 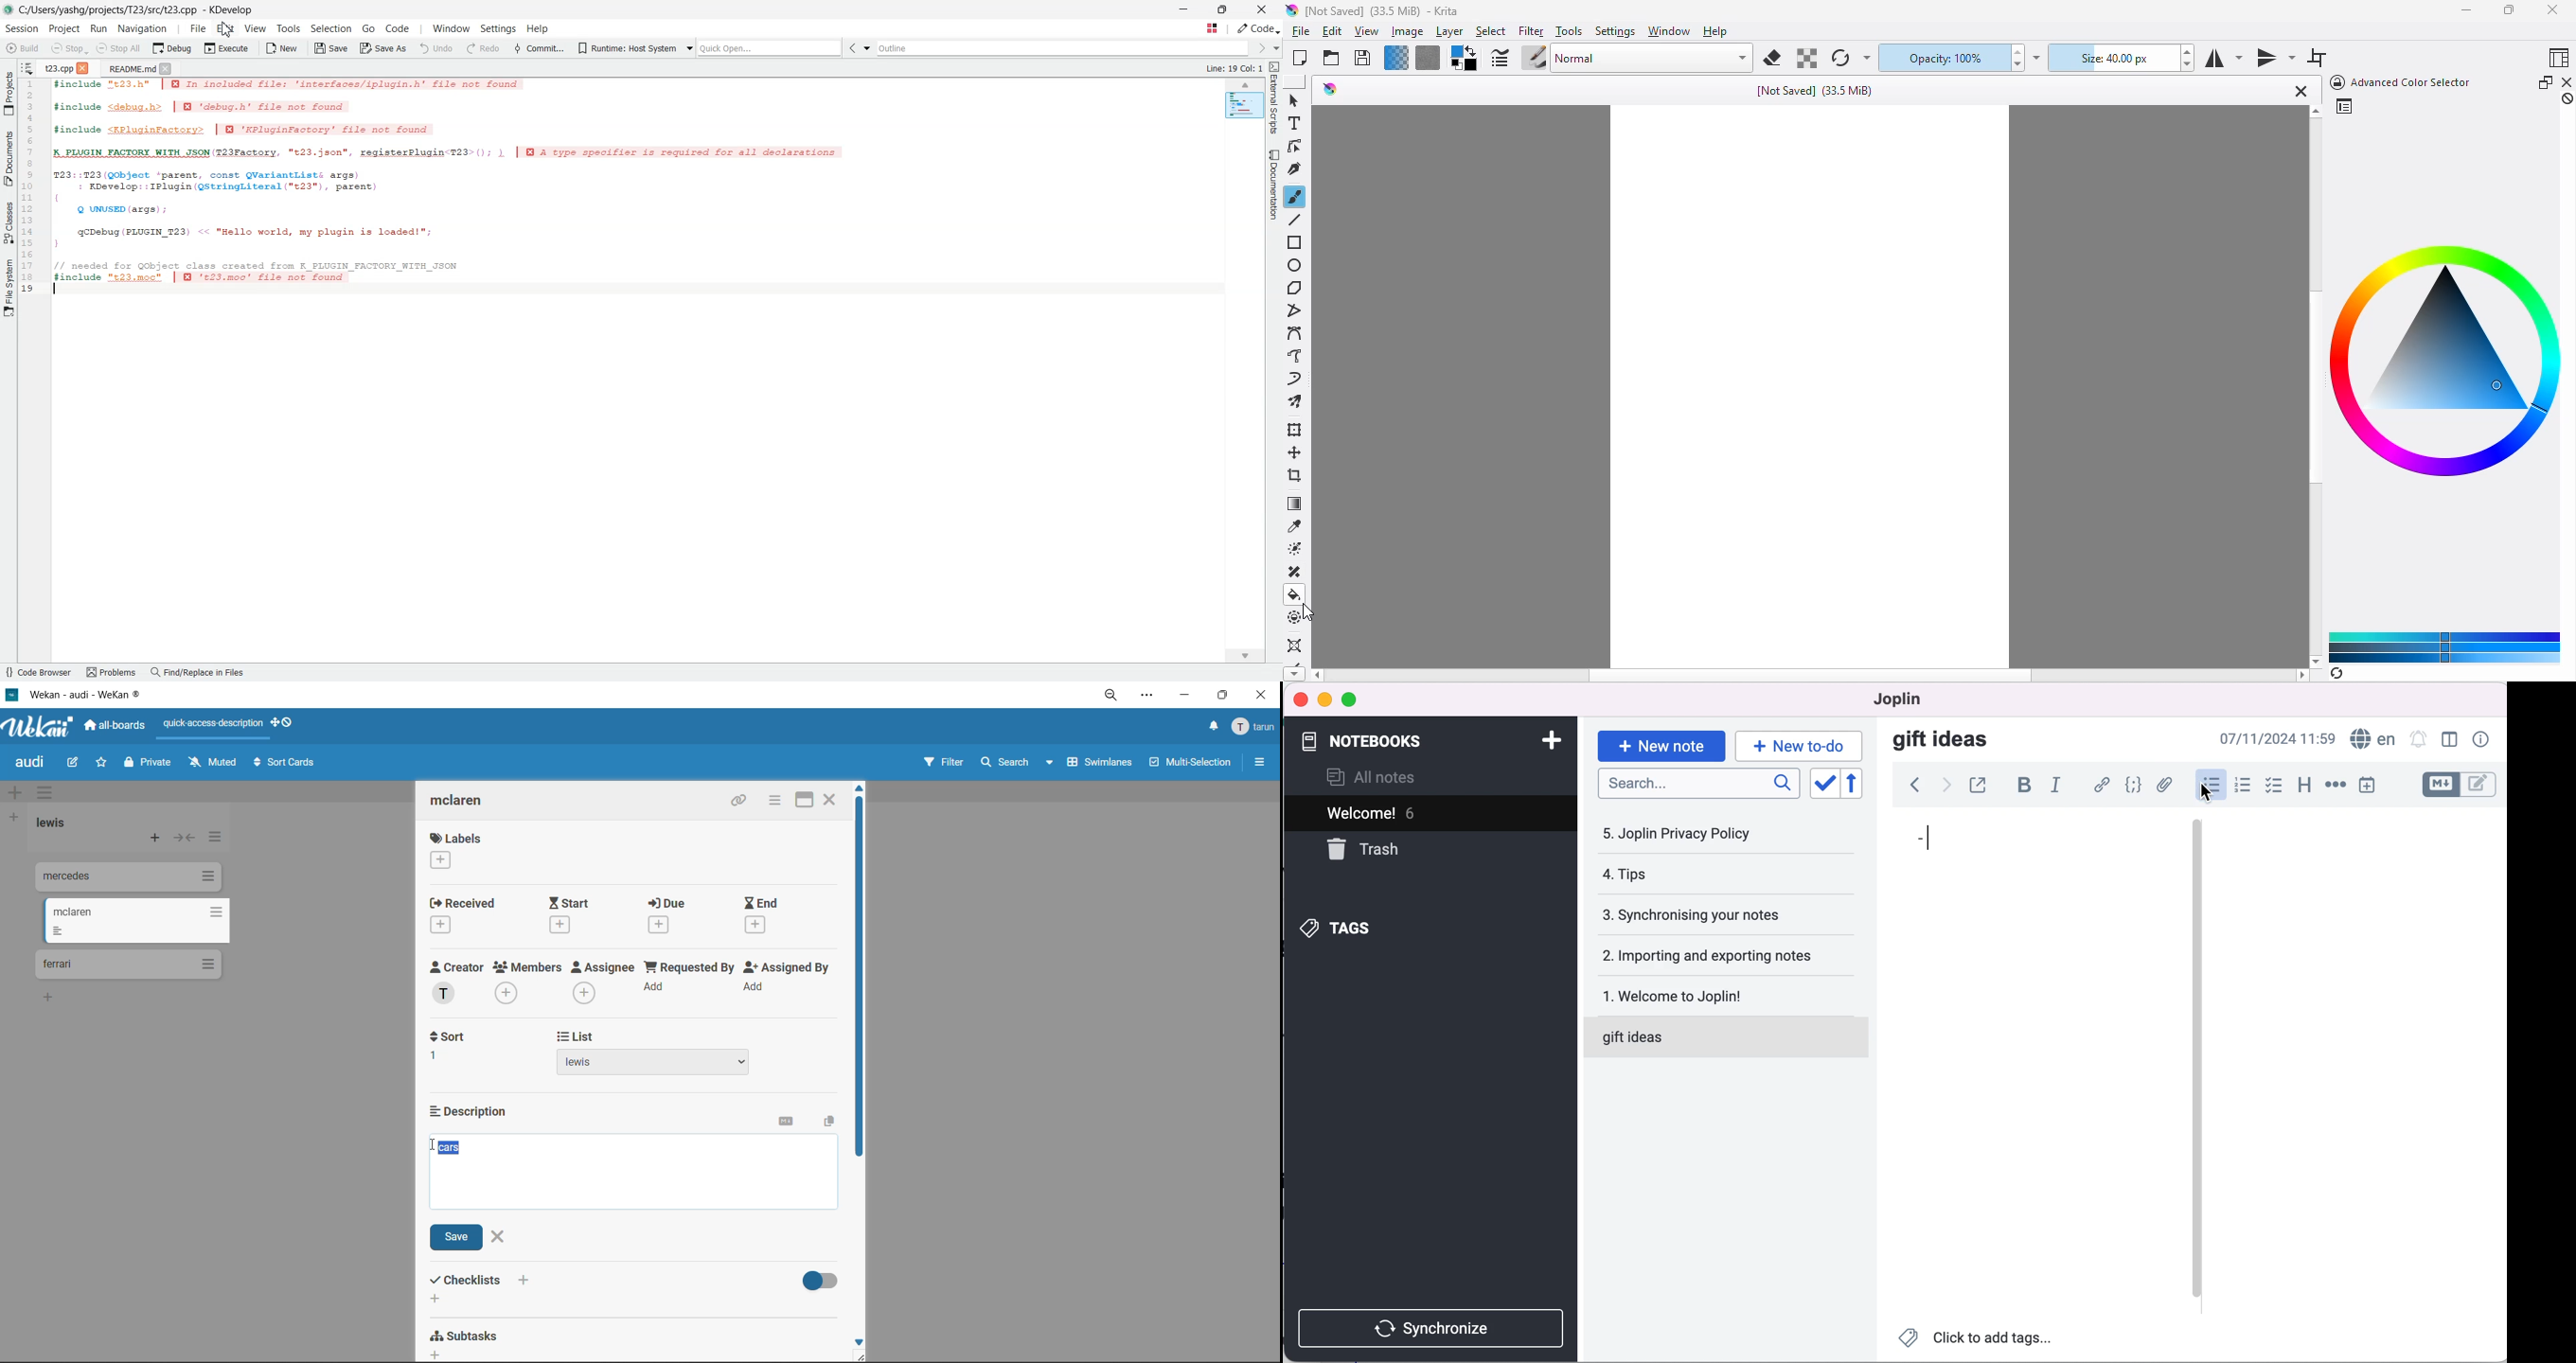 I want to click on toggle external editing, so click(x=1980, y=785).